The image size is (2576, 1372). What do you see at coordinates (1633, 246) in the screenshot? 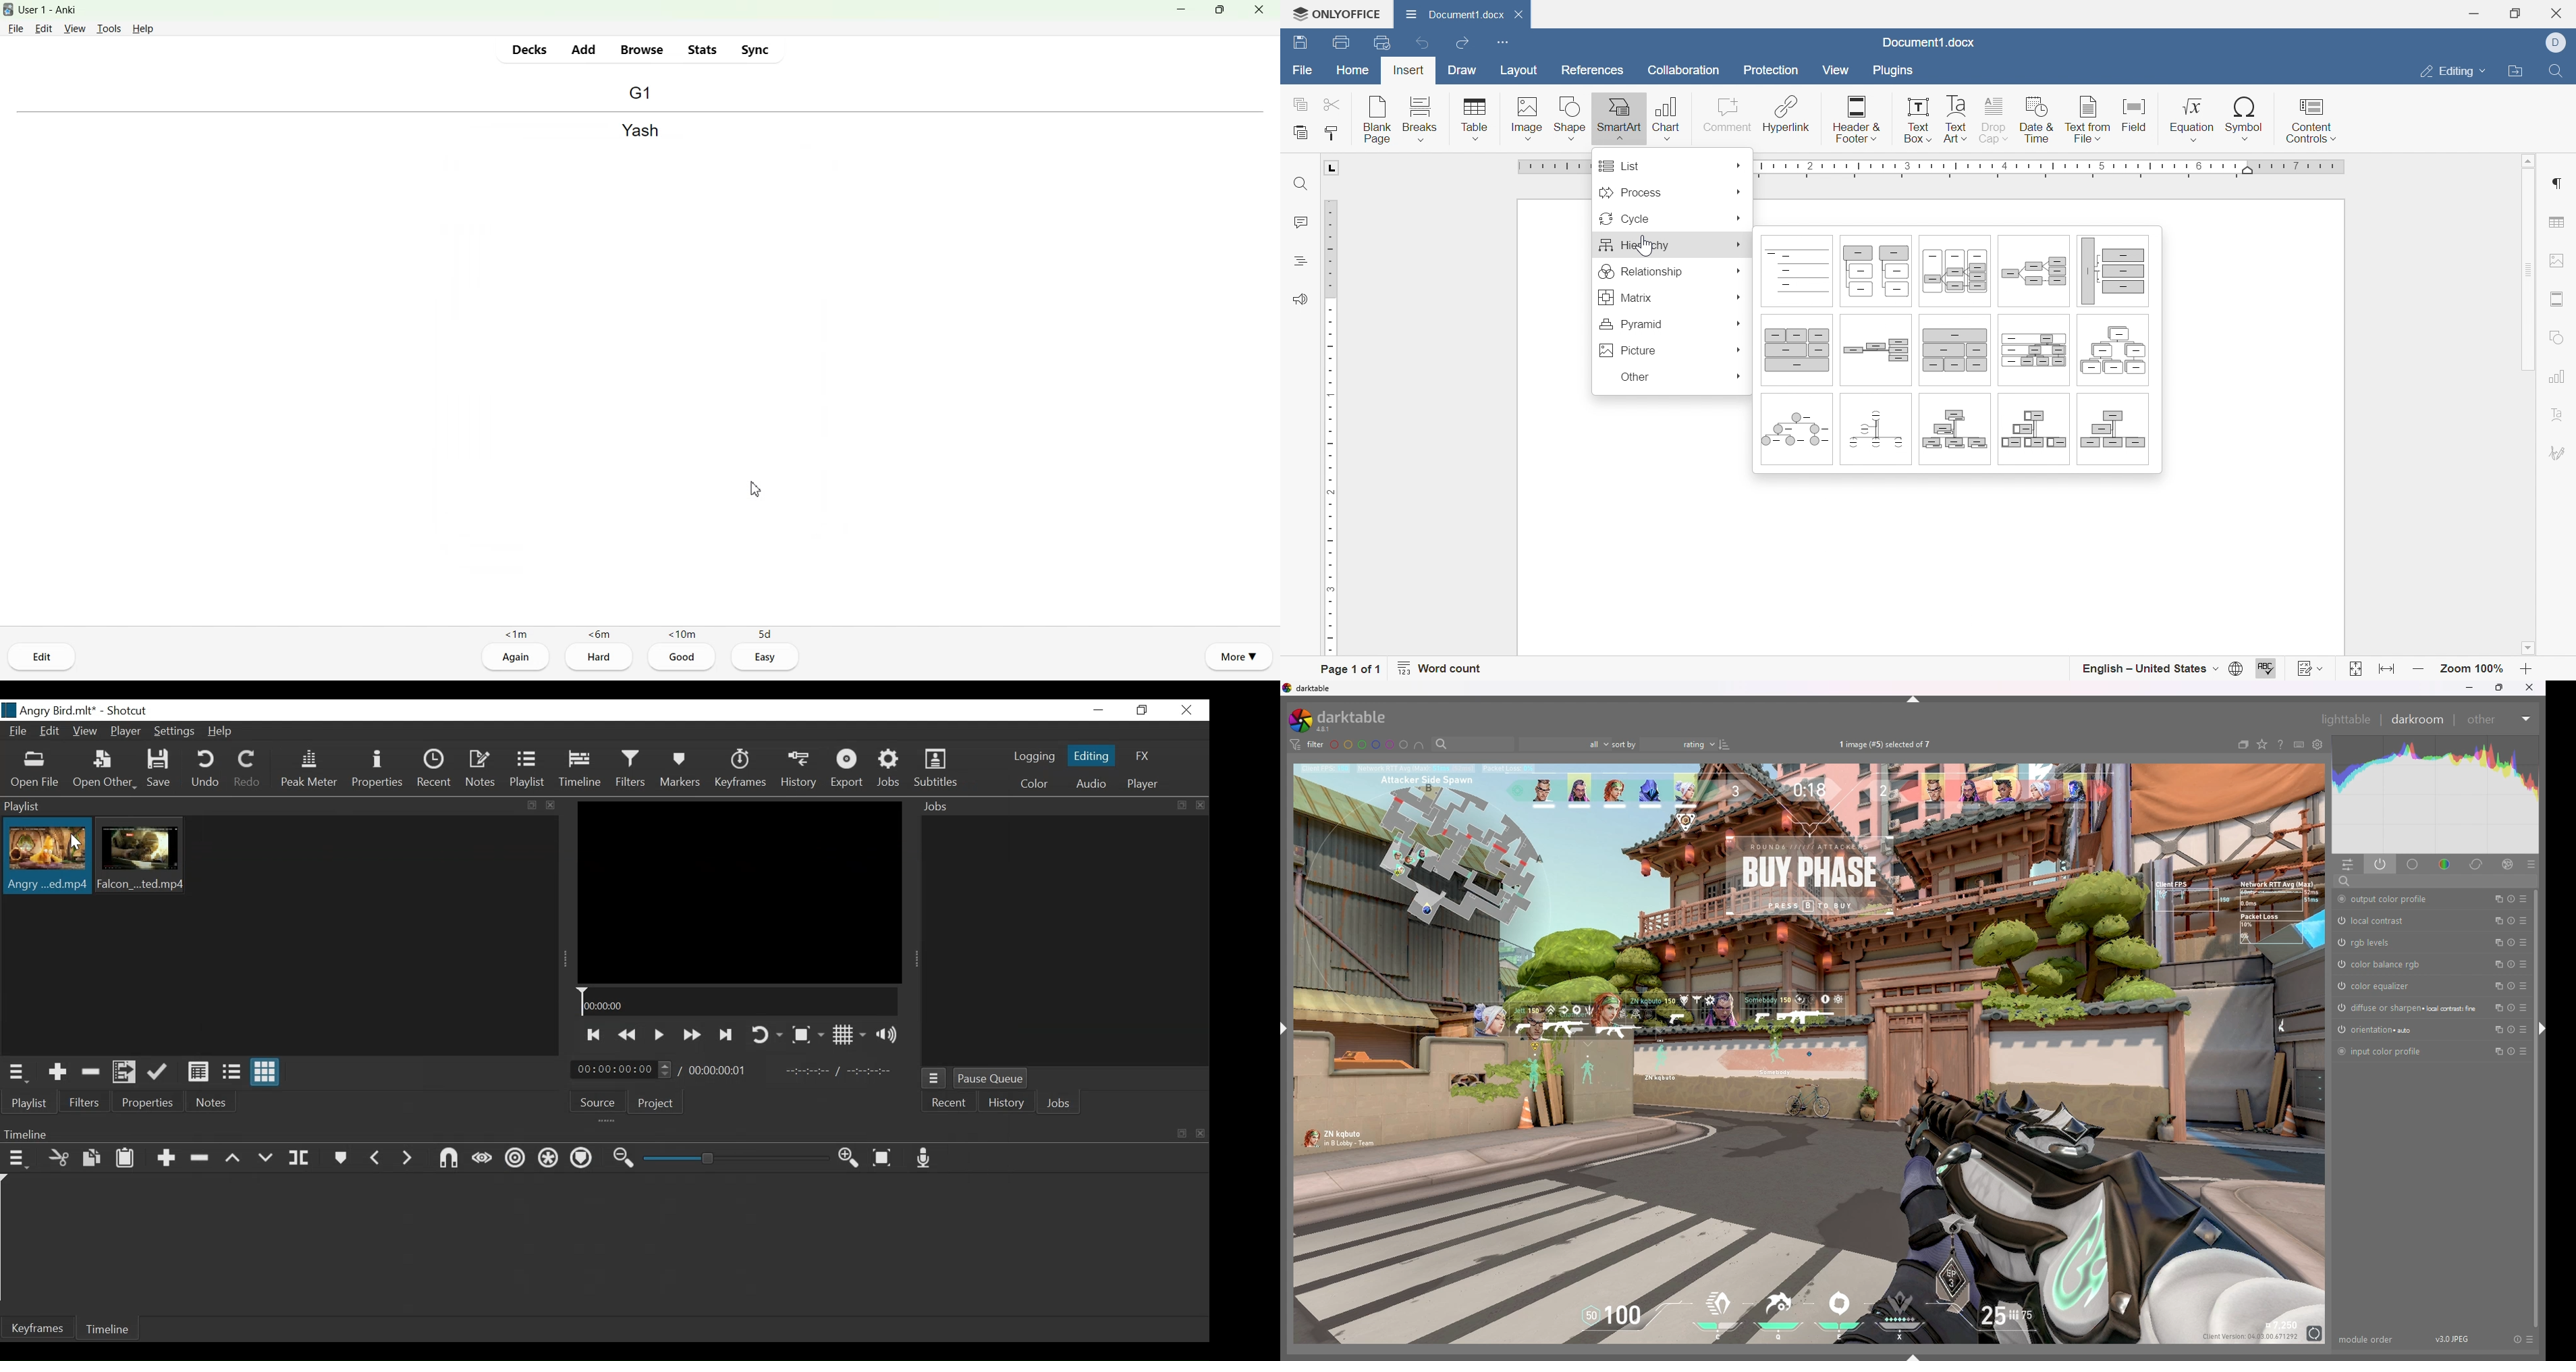
I see `Hierarchy` at bounding box center [1633, 246].